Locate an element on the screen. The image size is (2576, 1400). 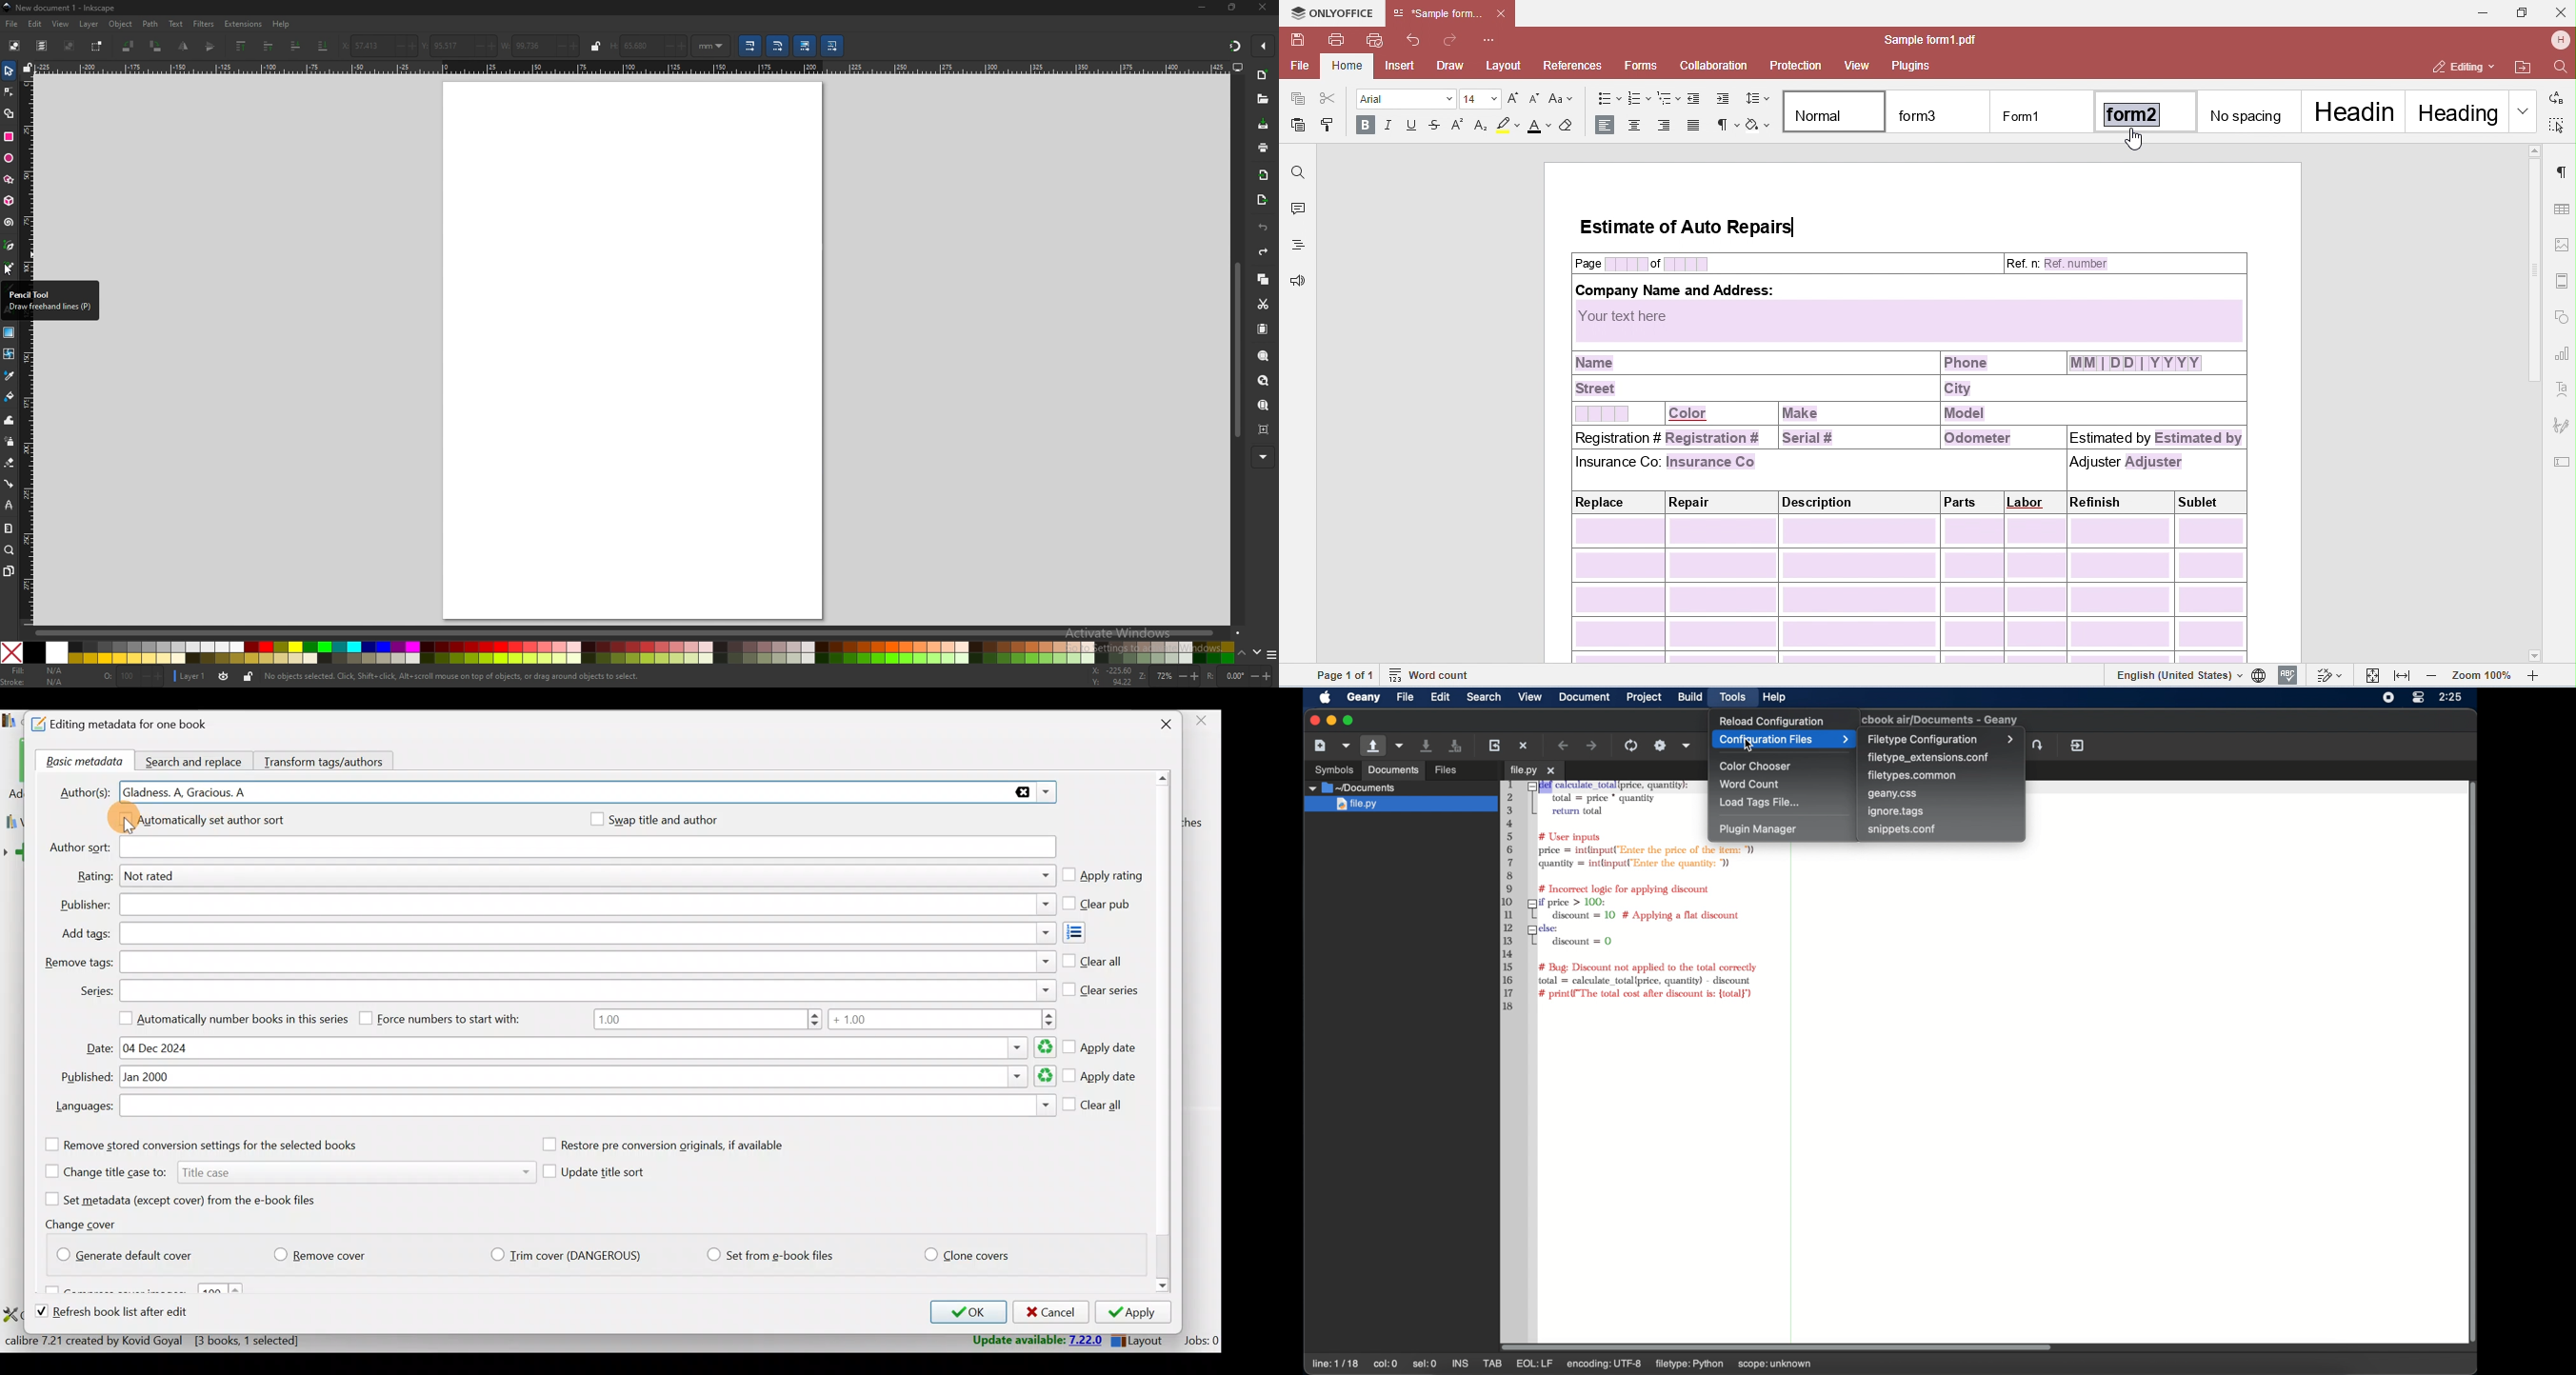
Clone covers is located at coordinates (965, 1252).